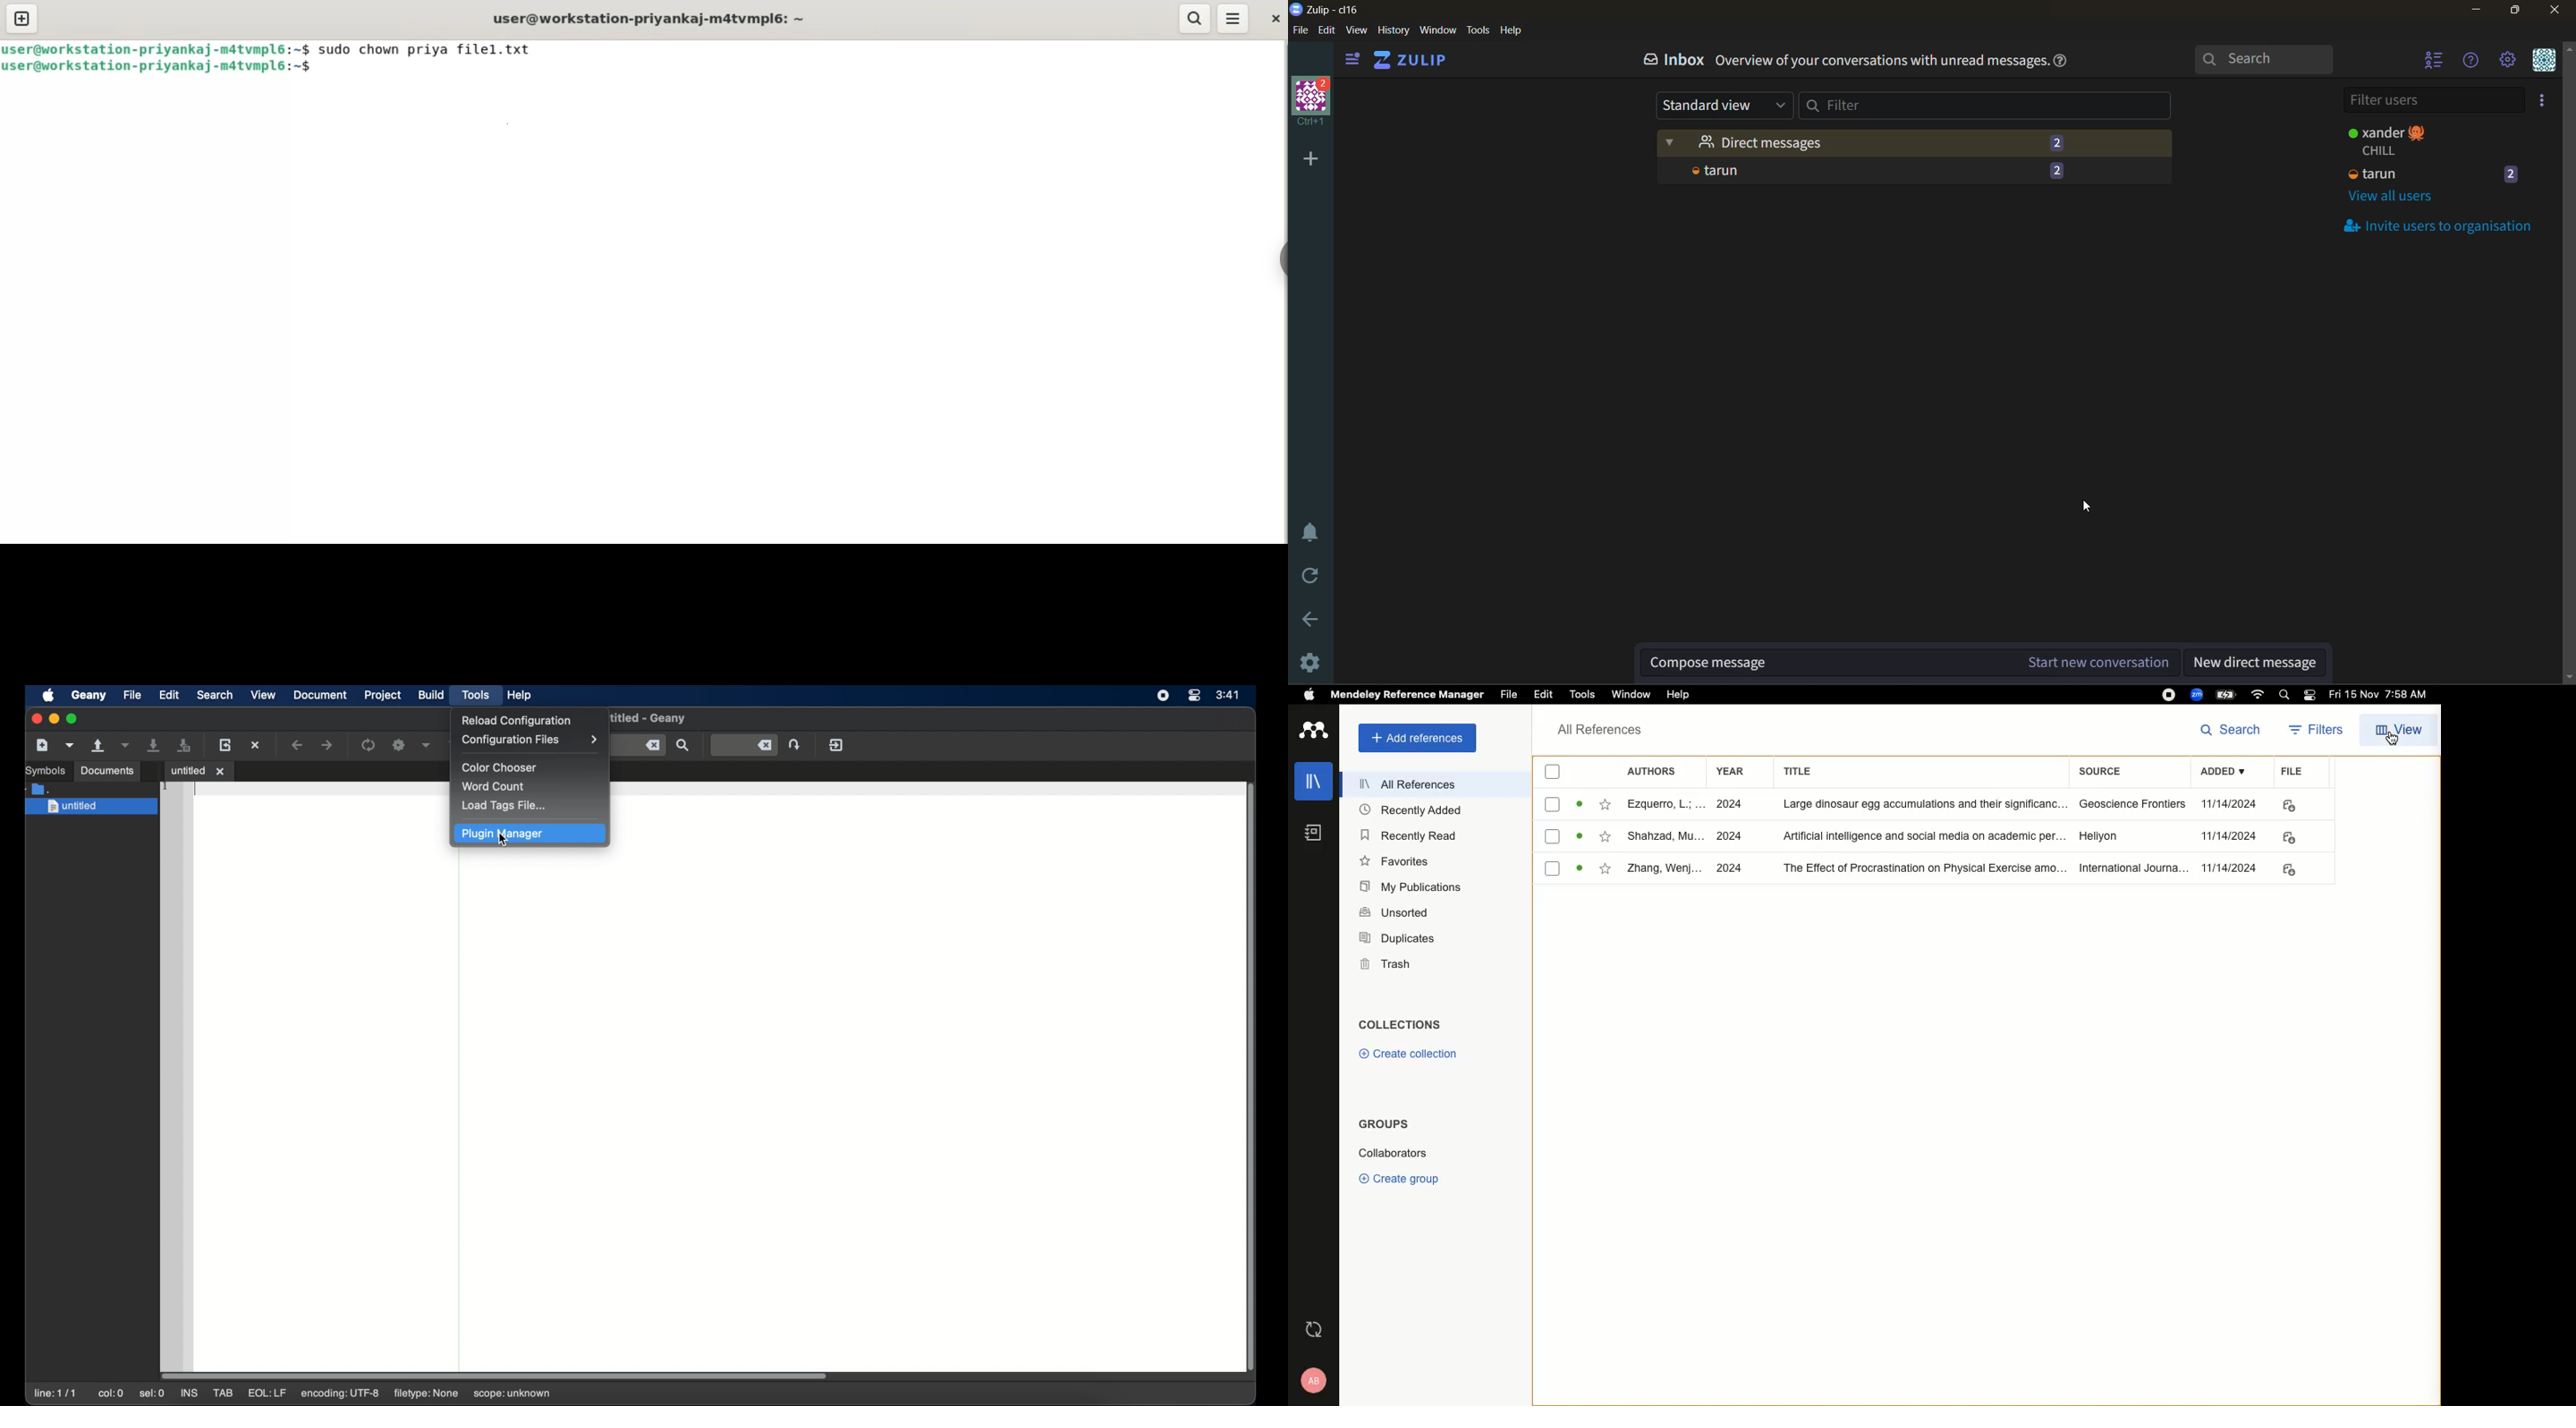 The width and height of the screenshot is (2576, 1428). Describe the element at coordinates (1548, 771) in the screenshot. I see `Checkbox` at that location.